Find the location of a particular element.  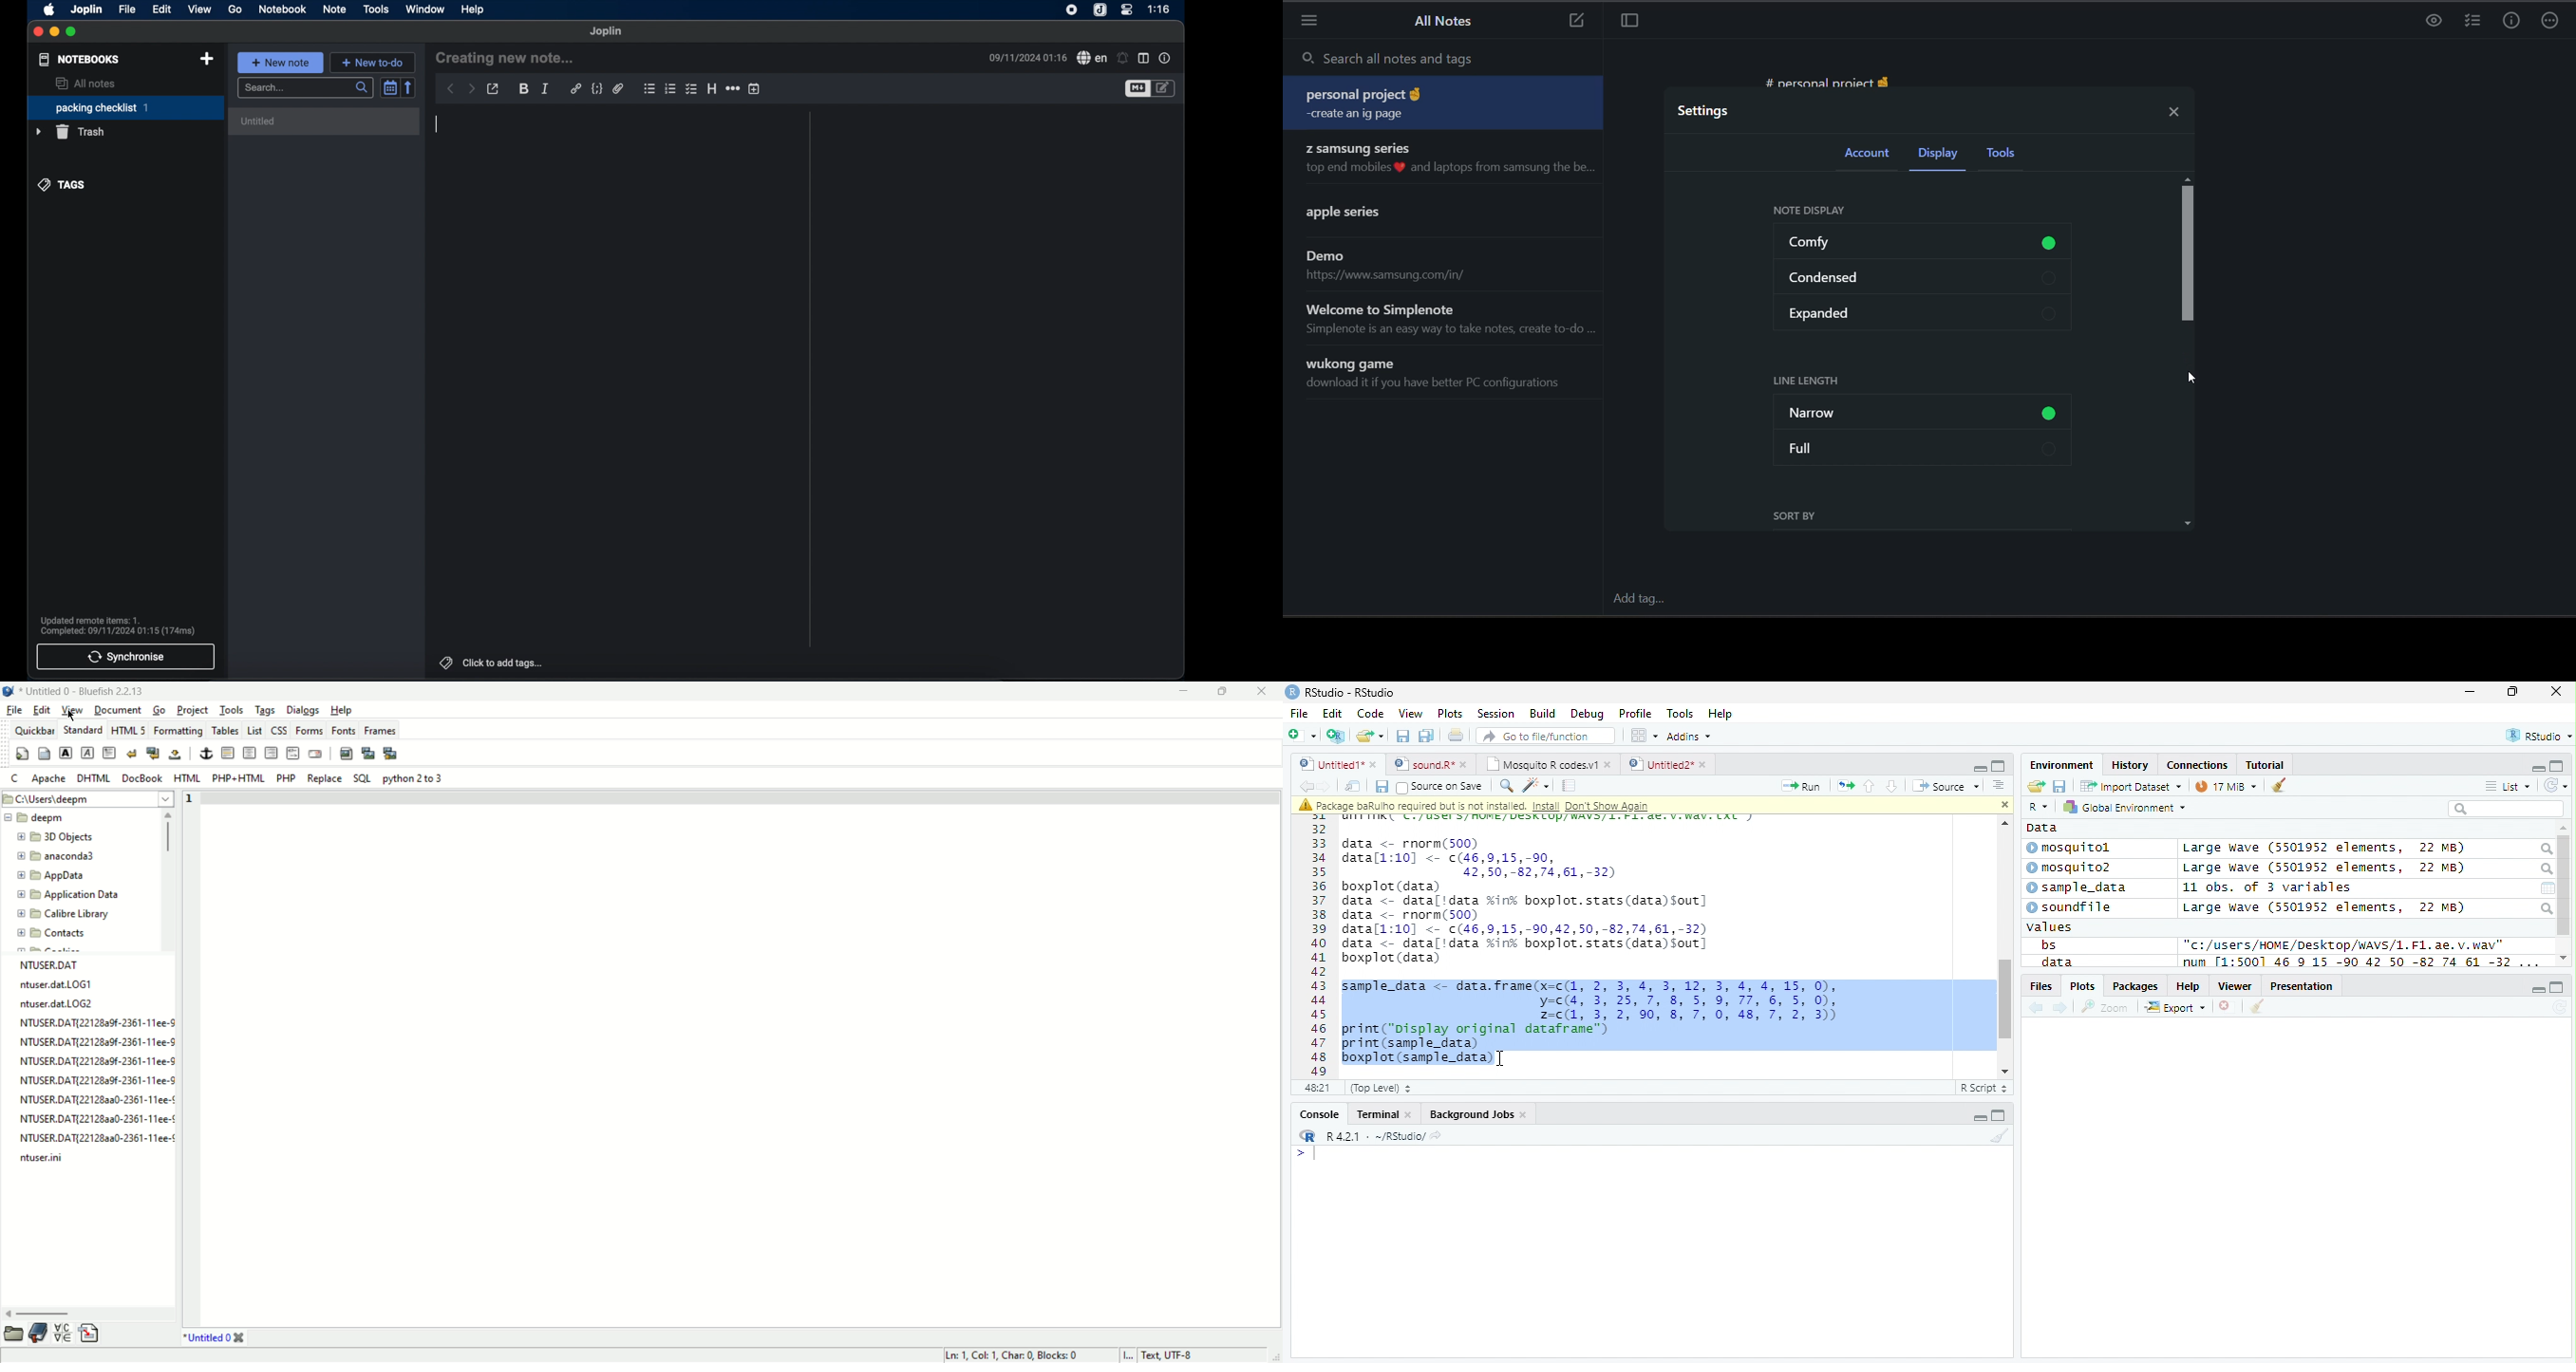

Import Dataset is located at coordinates (2131, 787).